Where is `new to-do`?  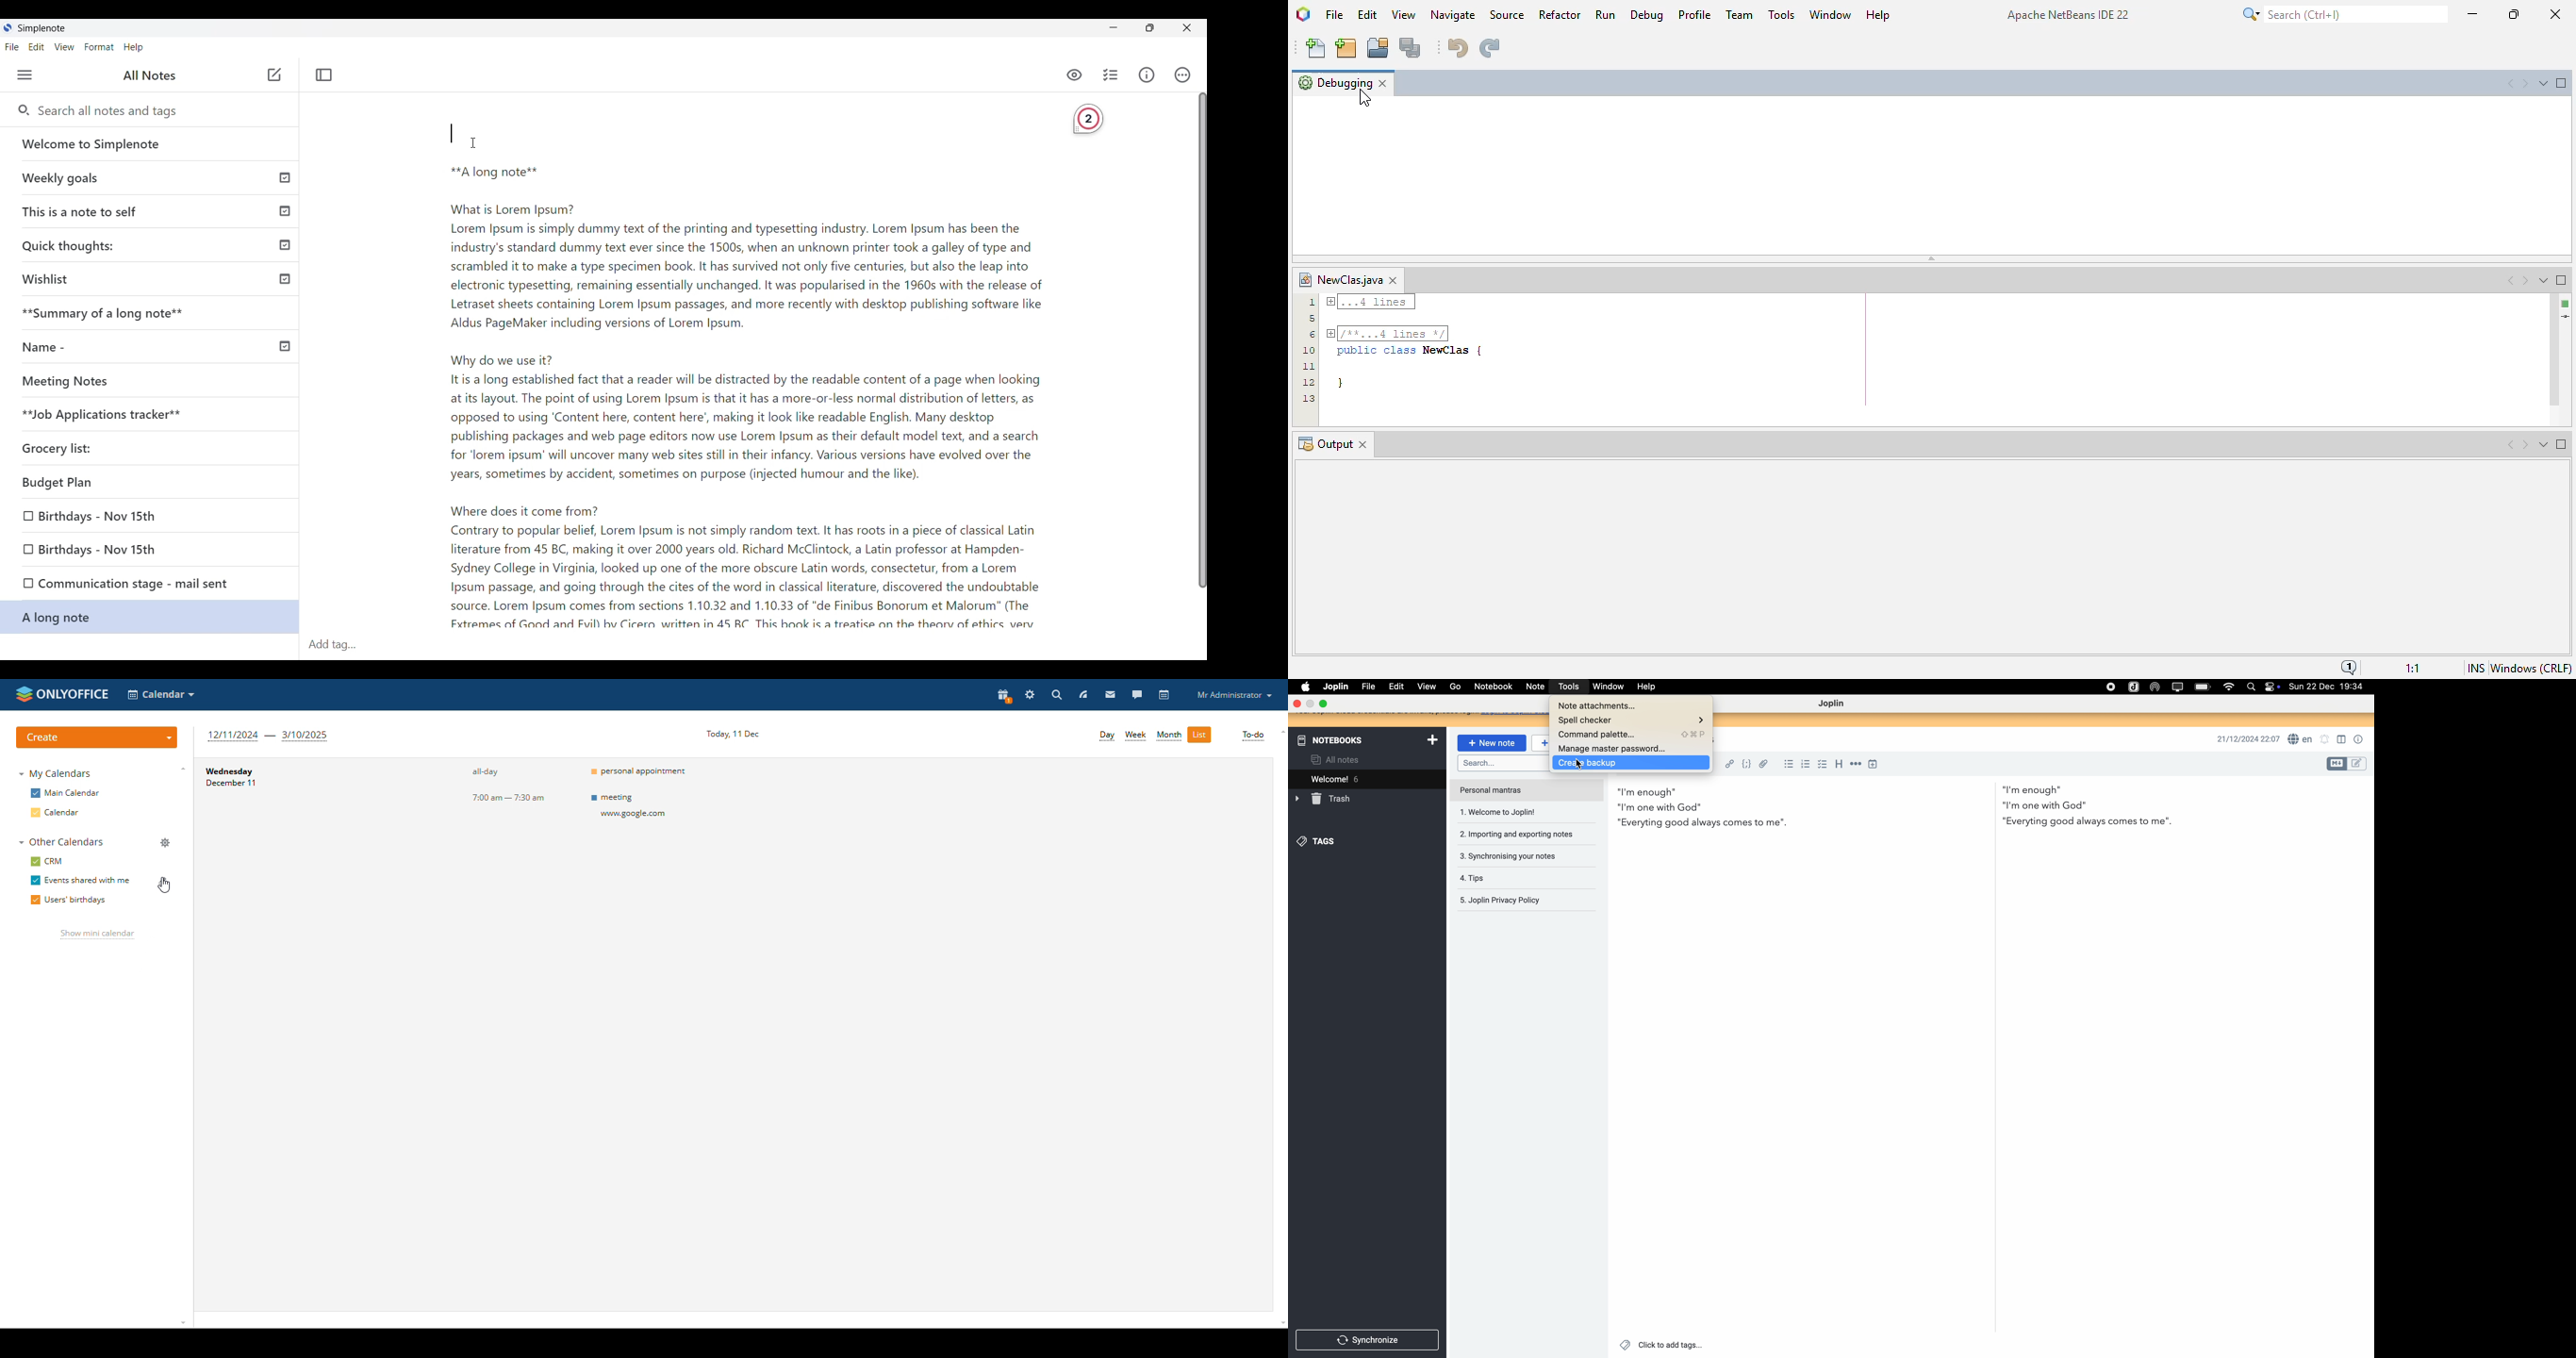 new to-do is located at coordinates (1540, 743).